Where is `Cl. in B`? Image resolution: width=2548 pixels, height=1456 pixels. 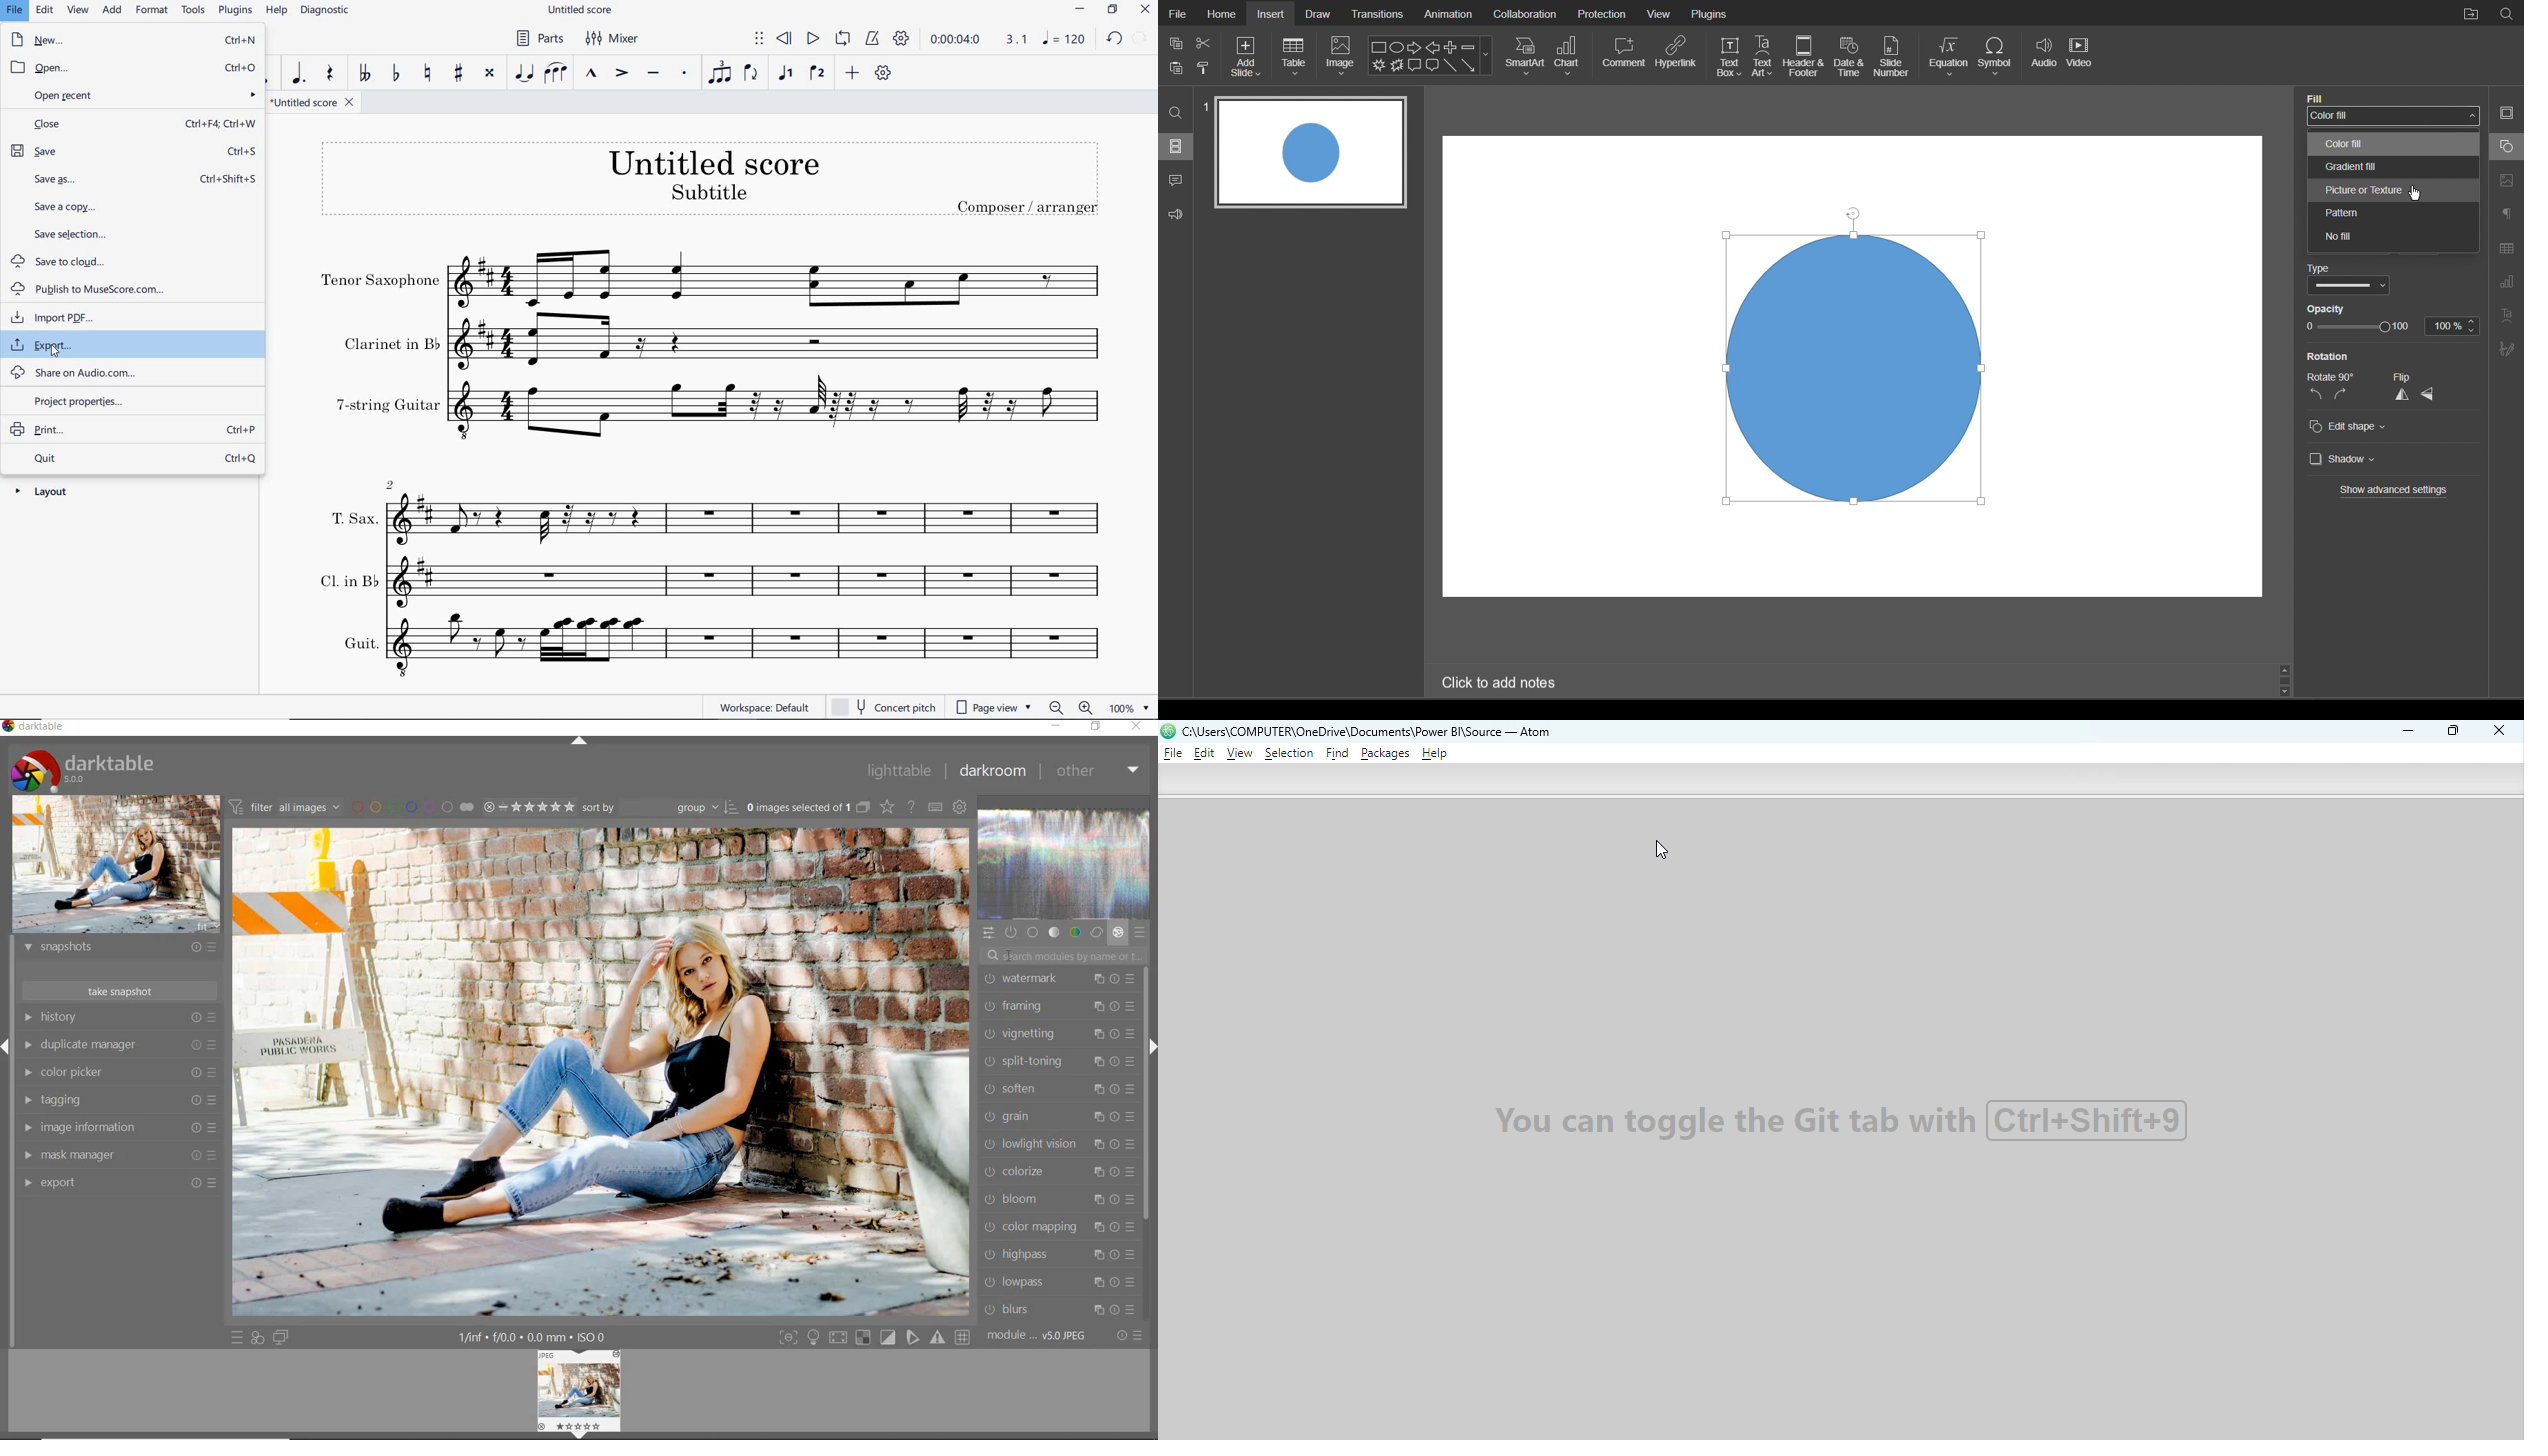 Cl. in B is located at coordinates (712, 583).